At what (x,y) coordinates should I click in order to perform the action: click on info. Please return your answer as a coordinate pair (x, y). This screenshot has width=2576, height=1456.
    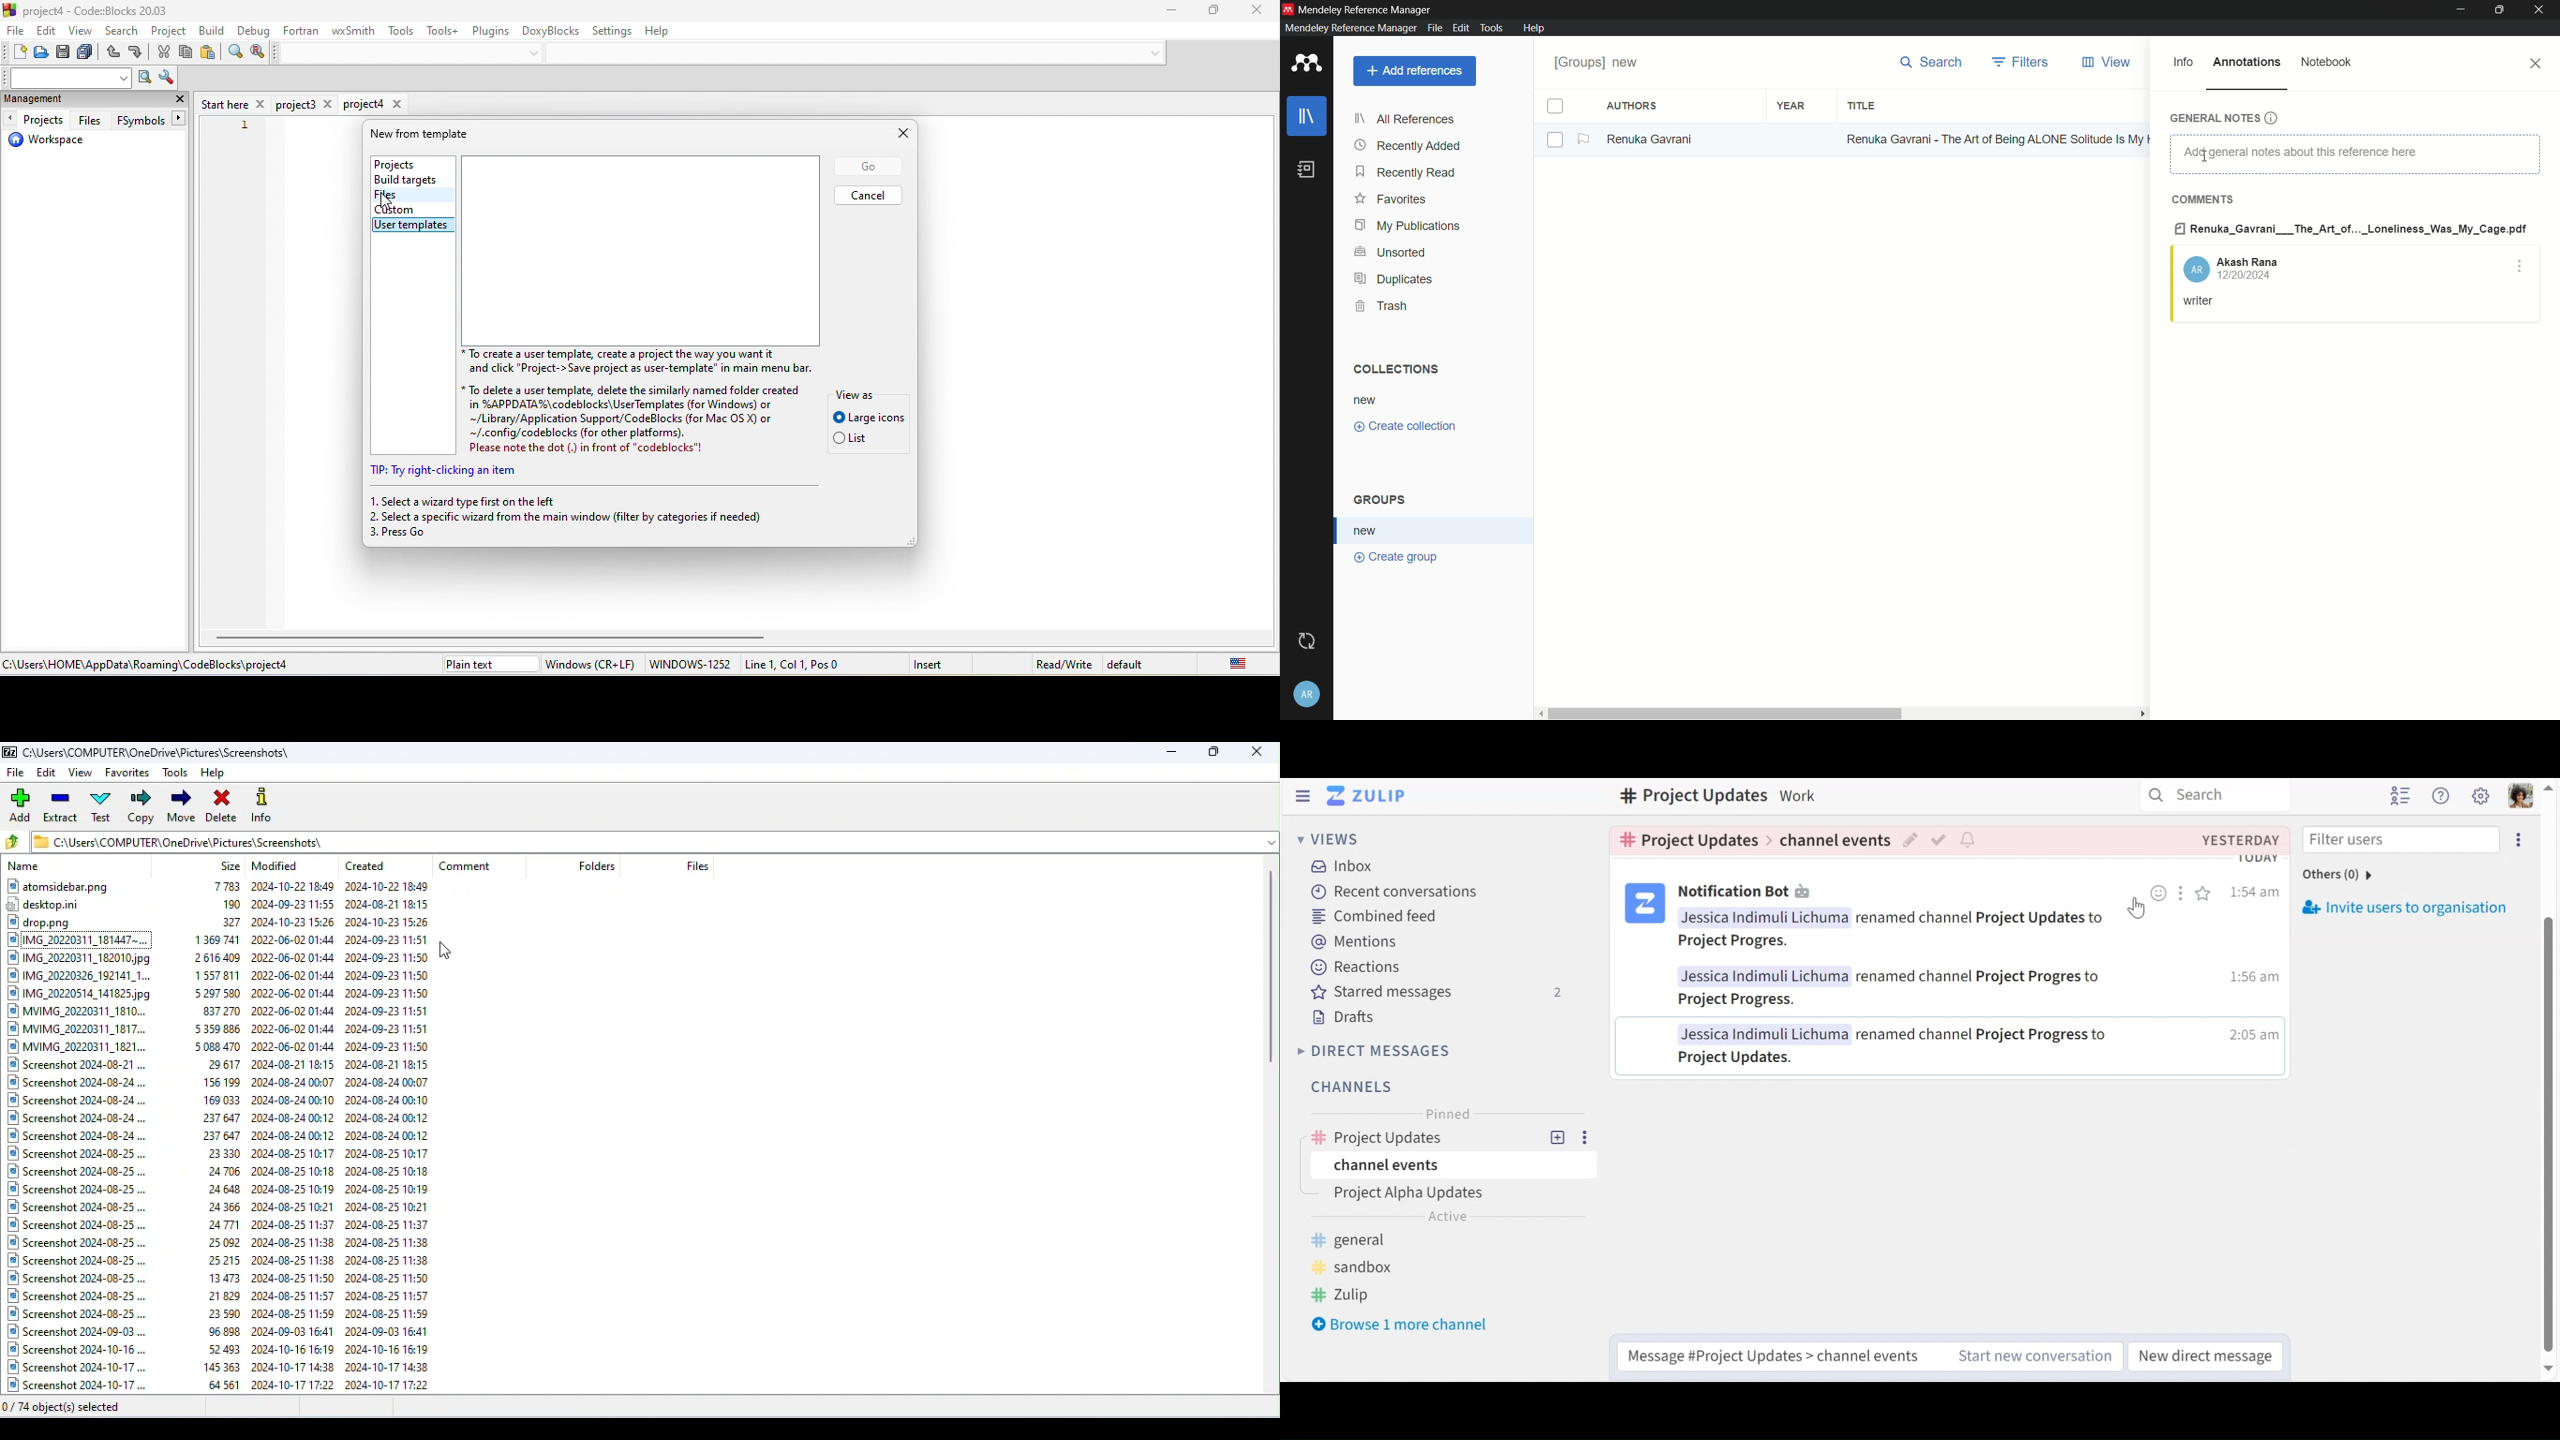
    Looking at the image, I should click on (2183, 62).